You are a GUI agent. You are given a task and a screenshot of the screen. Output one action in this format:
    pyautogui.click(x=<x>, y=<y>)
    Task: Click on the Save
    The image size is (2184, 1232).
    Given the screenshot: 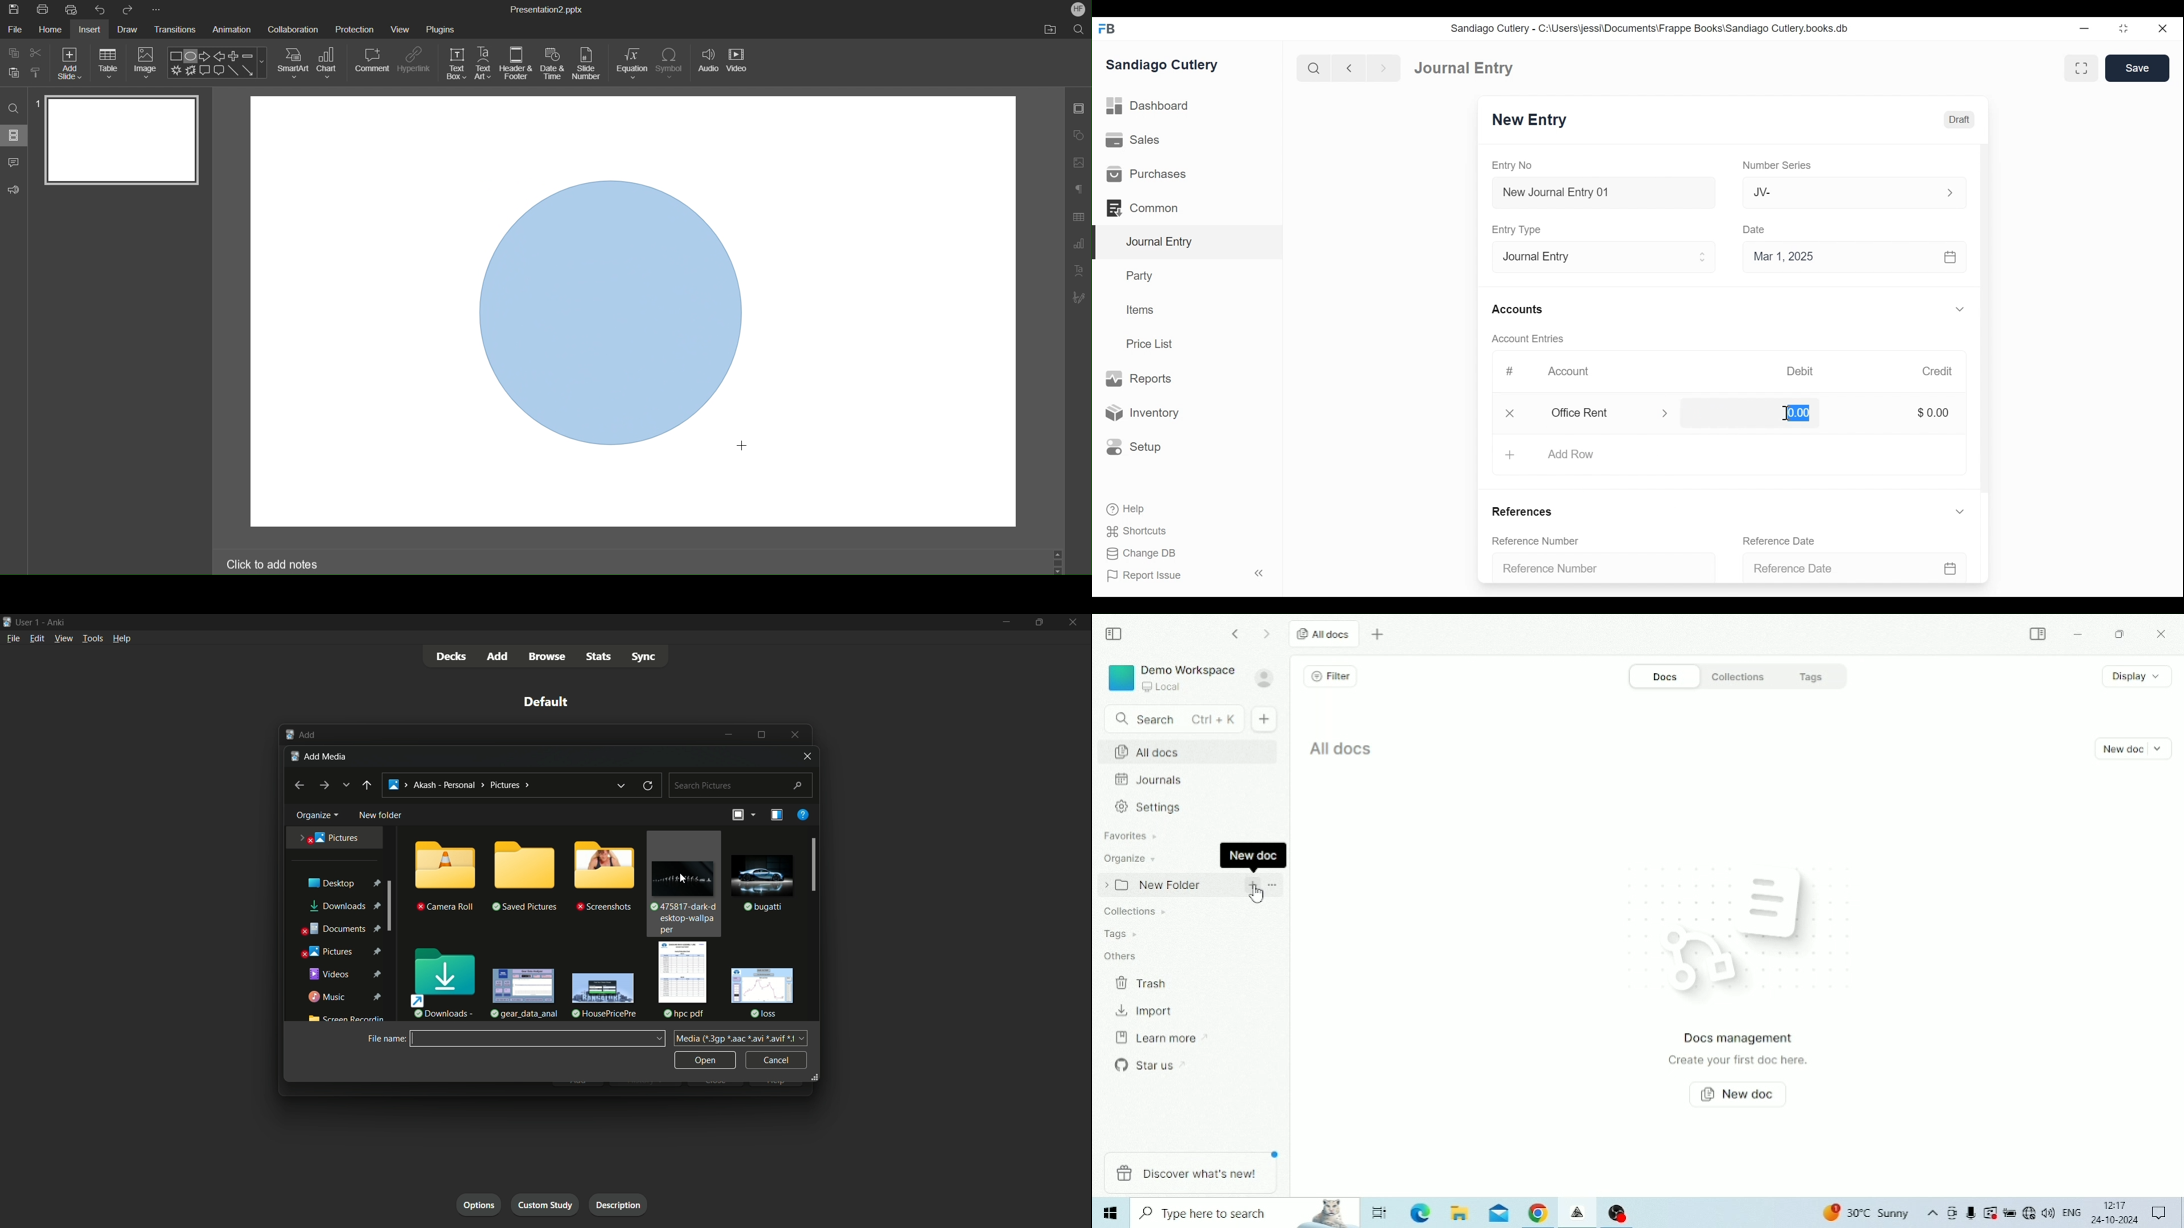 What is the action you would take?
    pyautogui.click(x=13, y=10)
    